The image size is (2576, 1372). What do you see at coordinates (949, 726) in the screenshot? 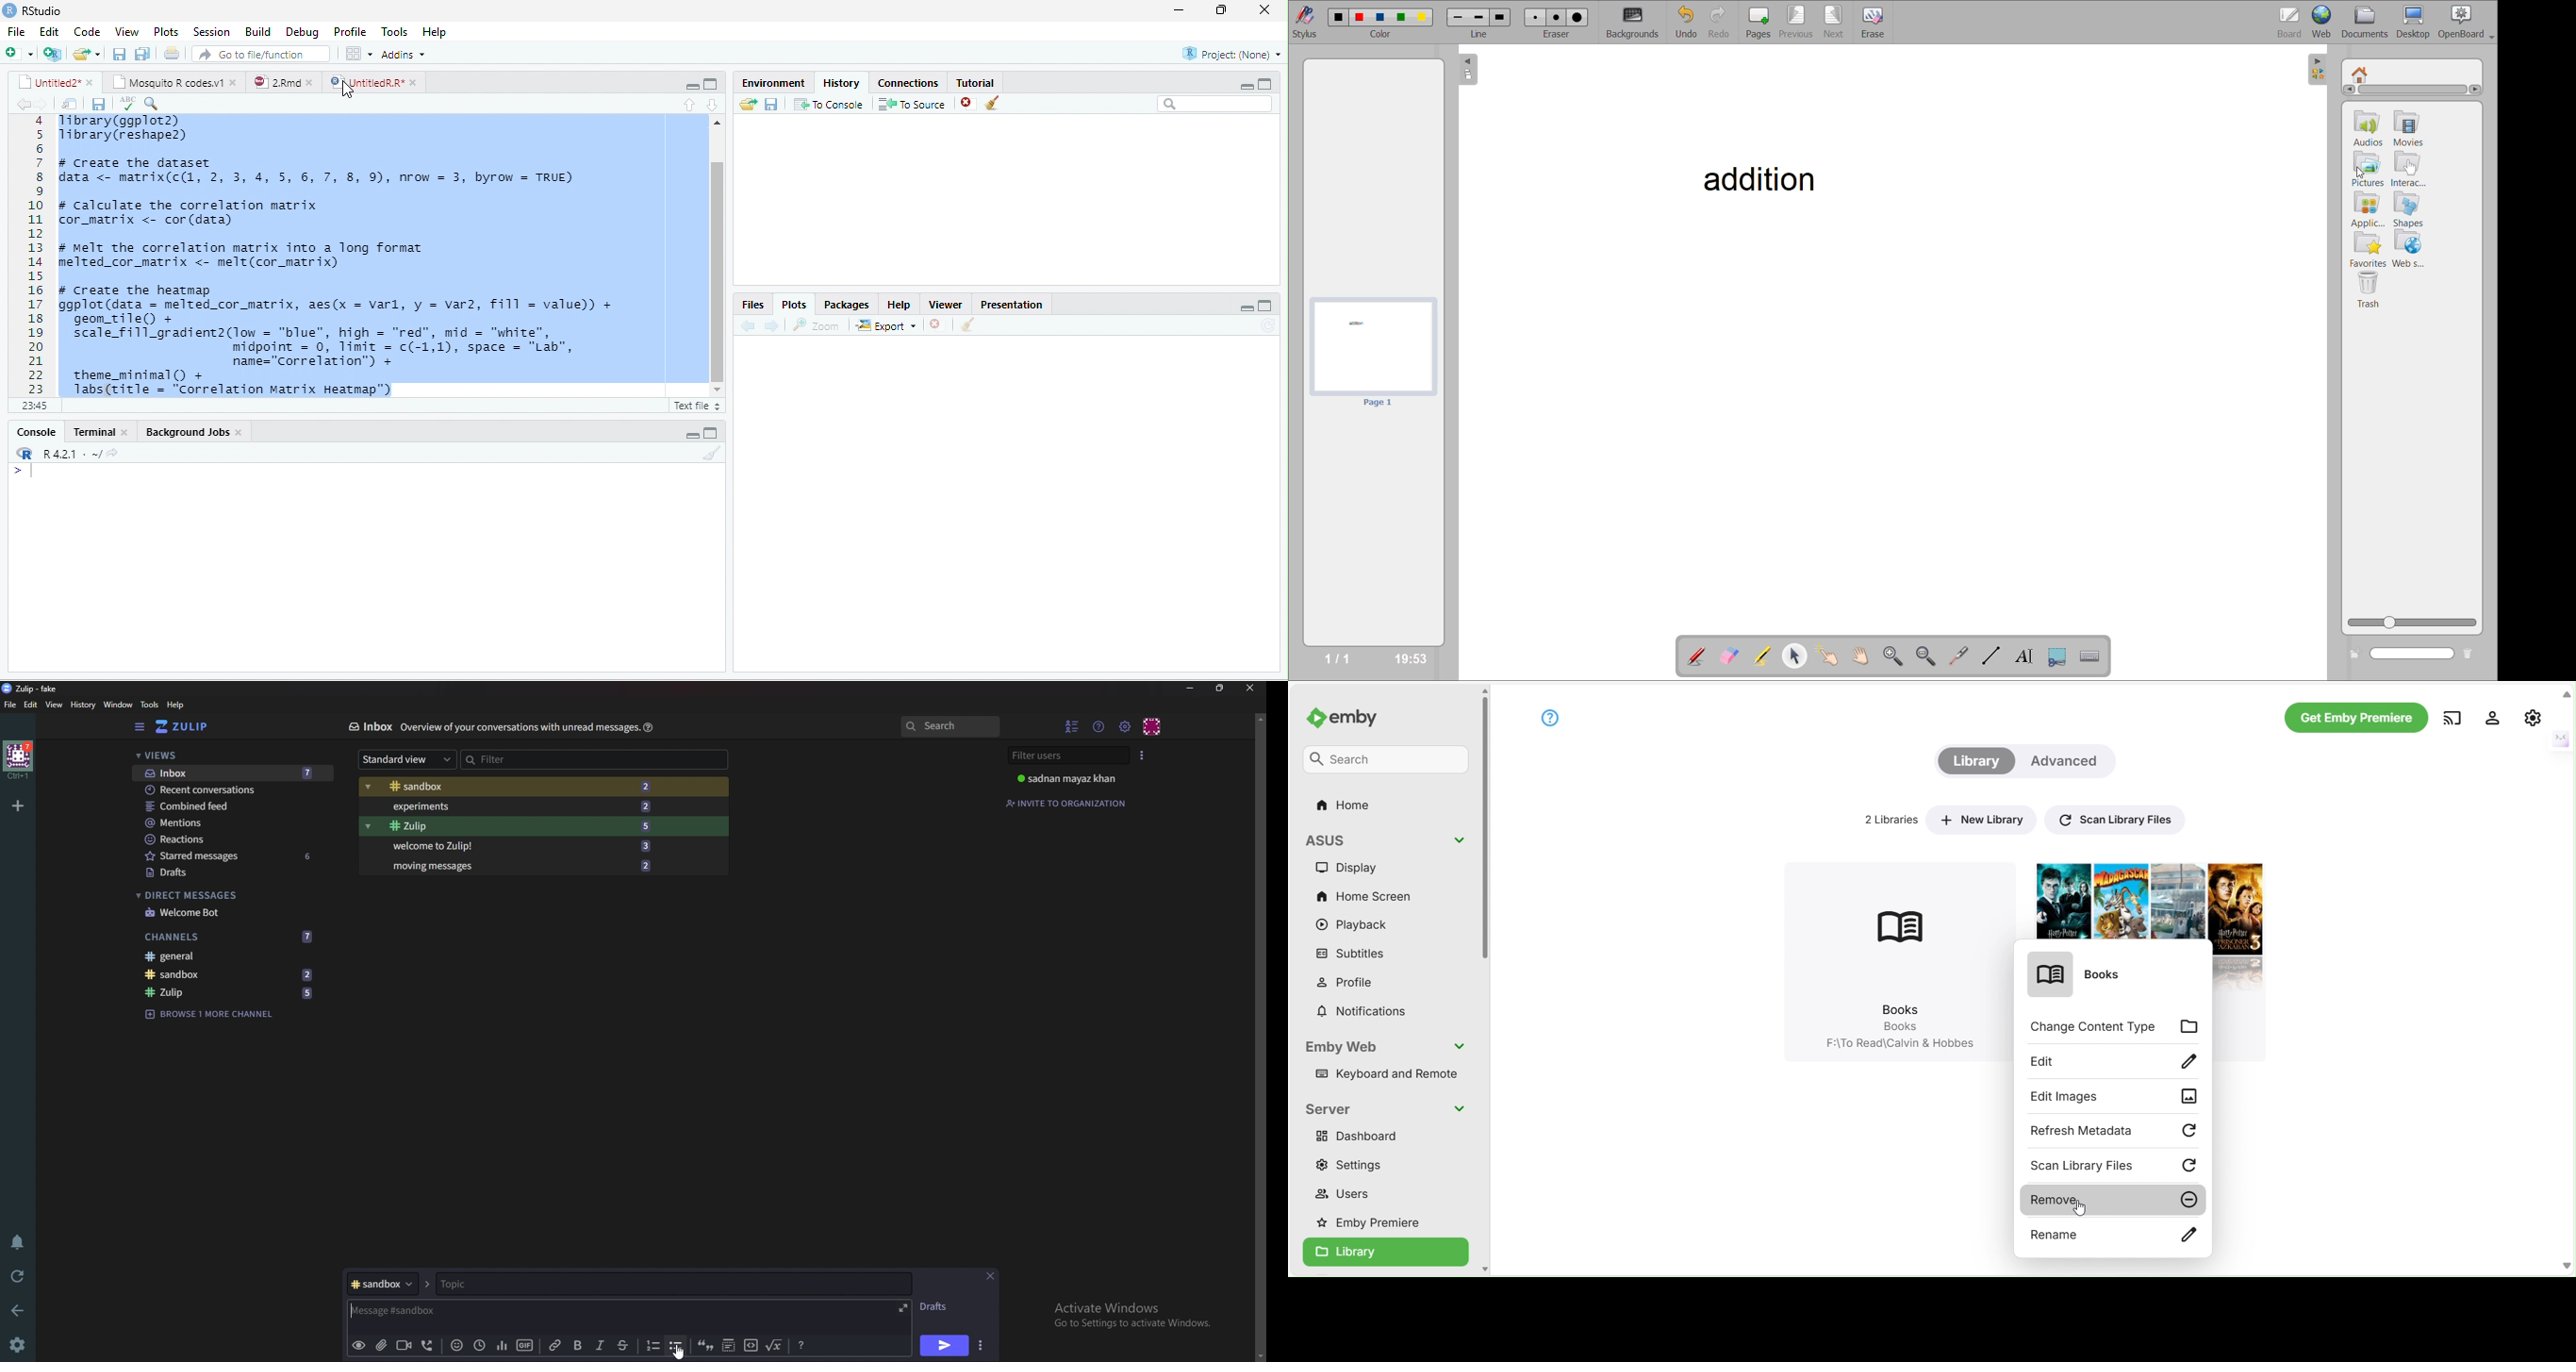
I see `search` at bounding box center [949, 726].